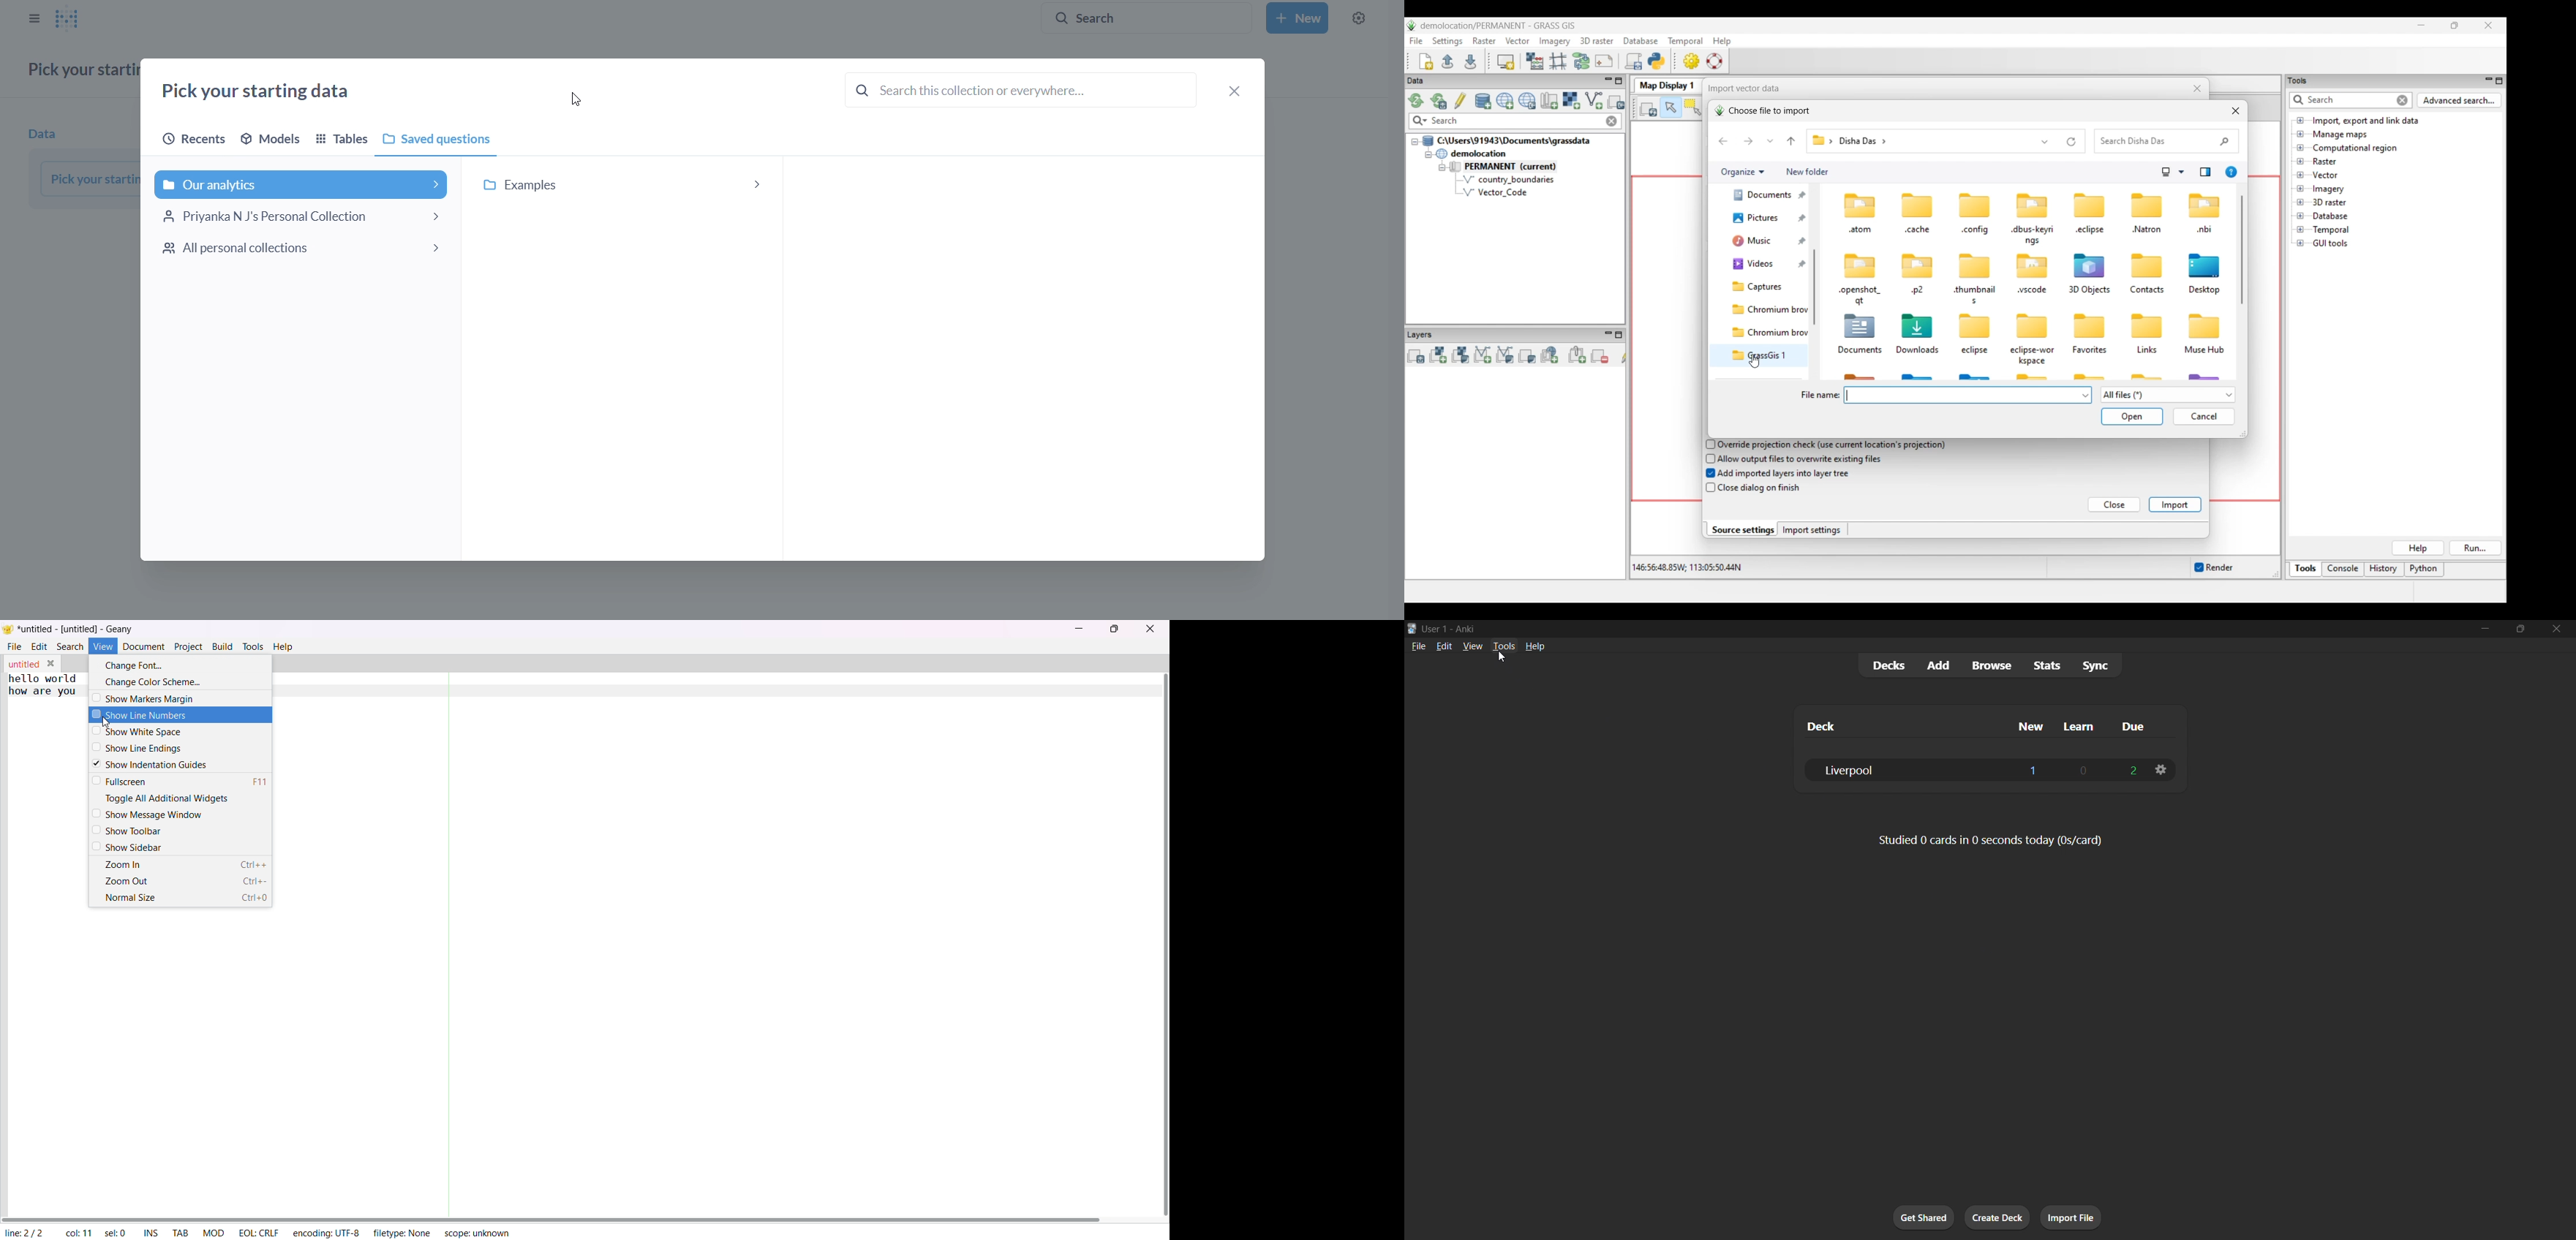  What do you see at coordinates (2521, 628) in the screenshot?
I see `maximize/restore` at bounding box center [2521, 628].